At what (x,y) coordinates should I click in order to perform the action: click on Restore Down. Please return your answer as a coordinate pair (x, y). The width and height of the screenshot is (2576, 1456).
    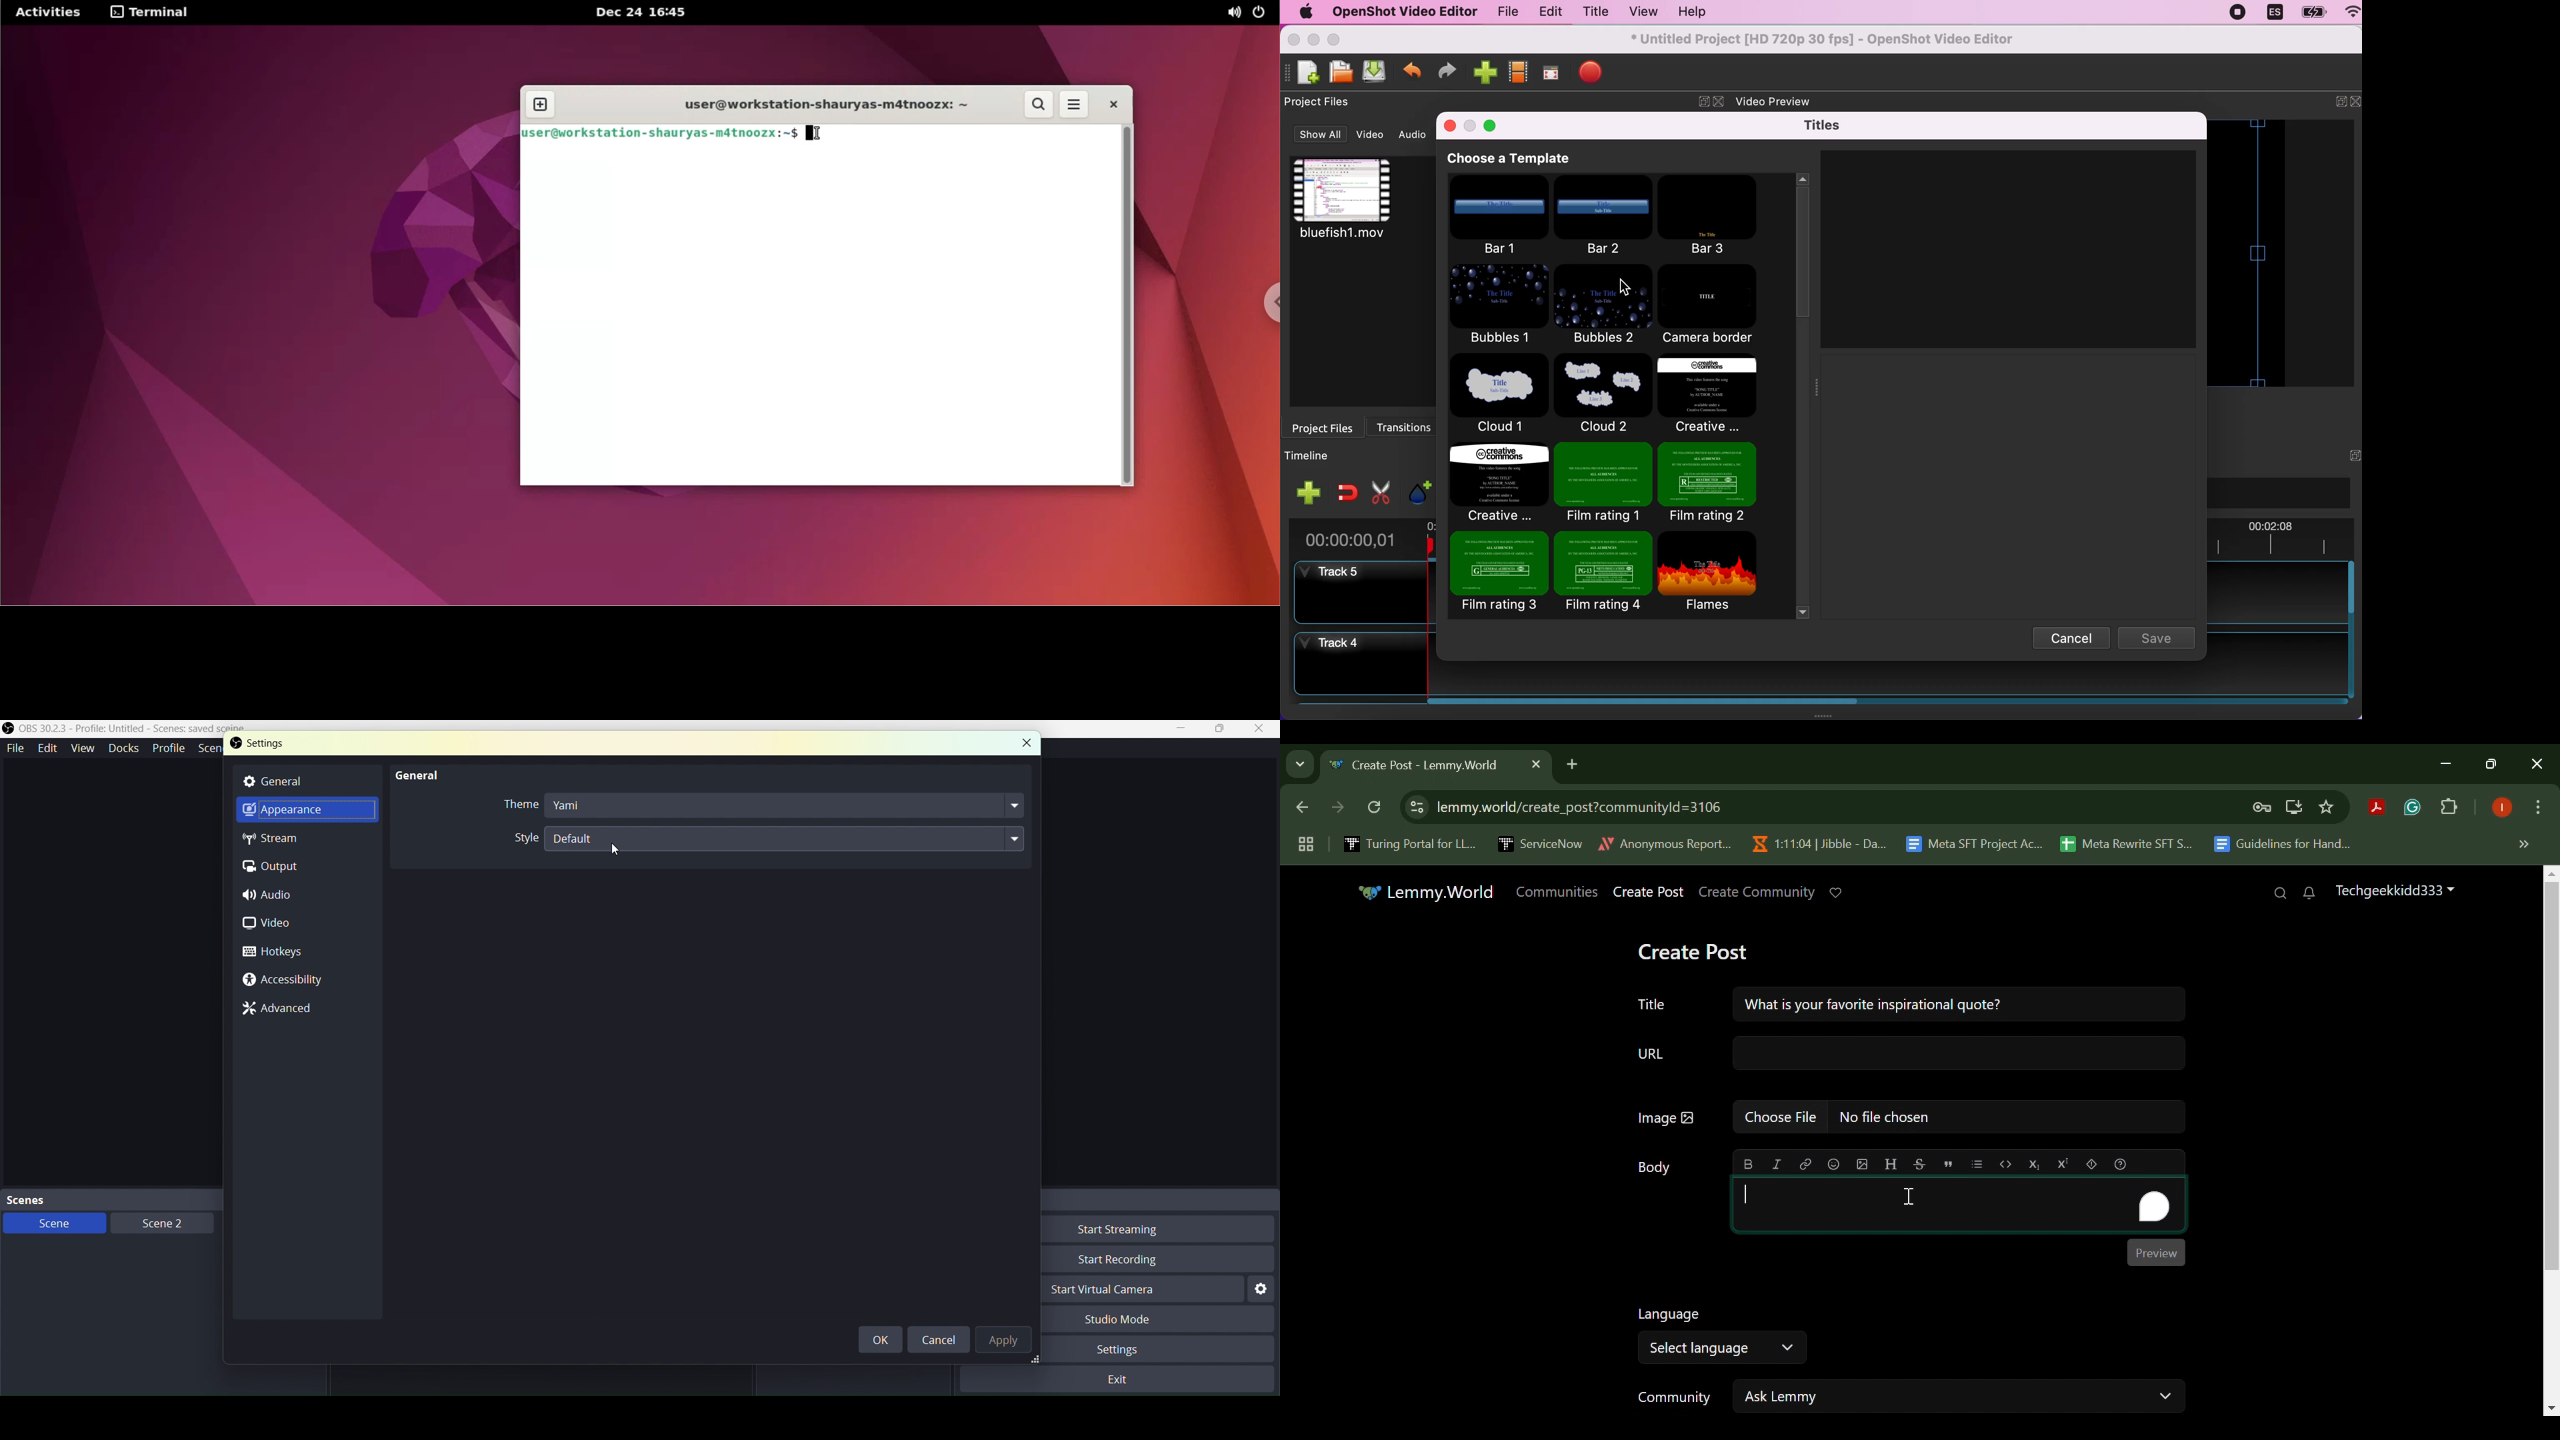
    Looking at the image, I should click on (2450, 763).